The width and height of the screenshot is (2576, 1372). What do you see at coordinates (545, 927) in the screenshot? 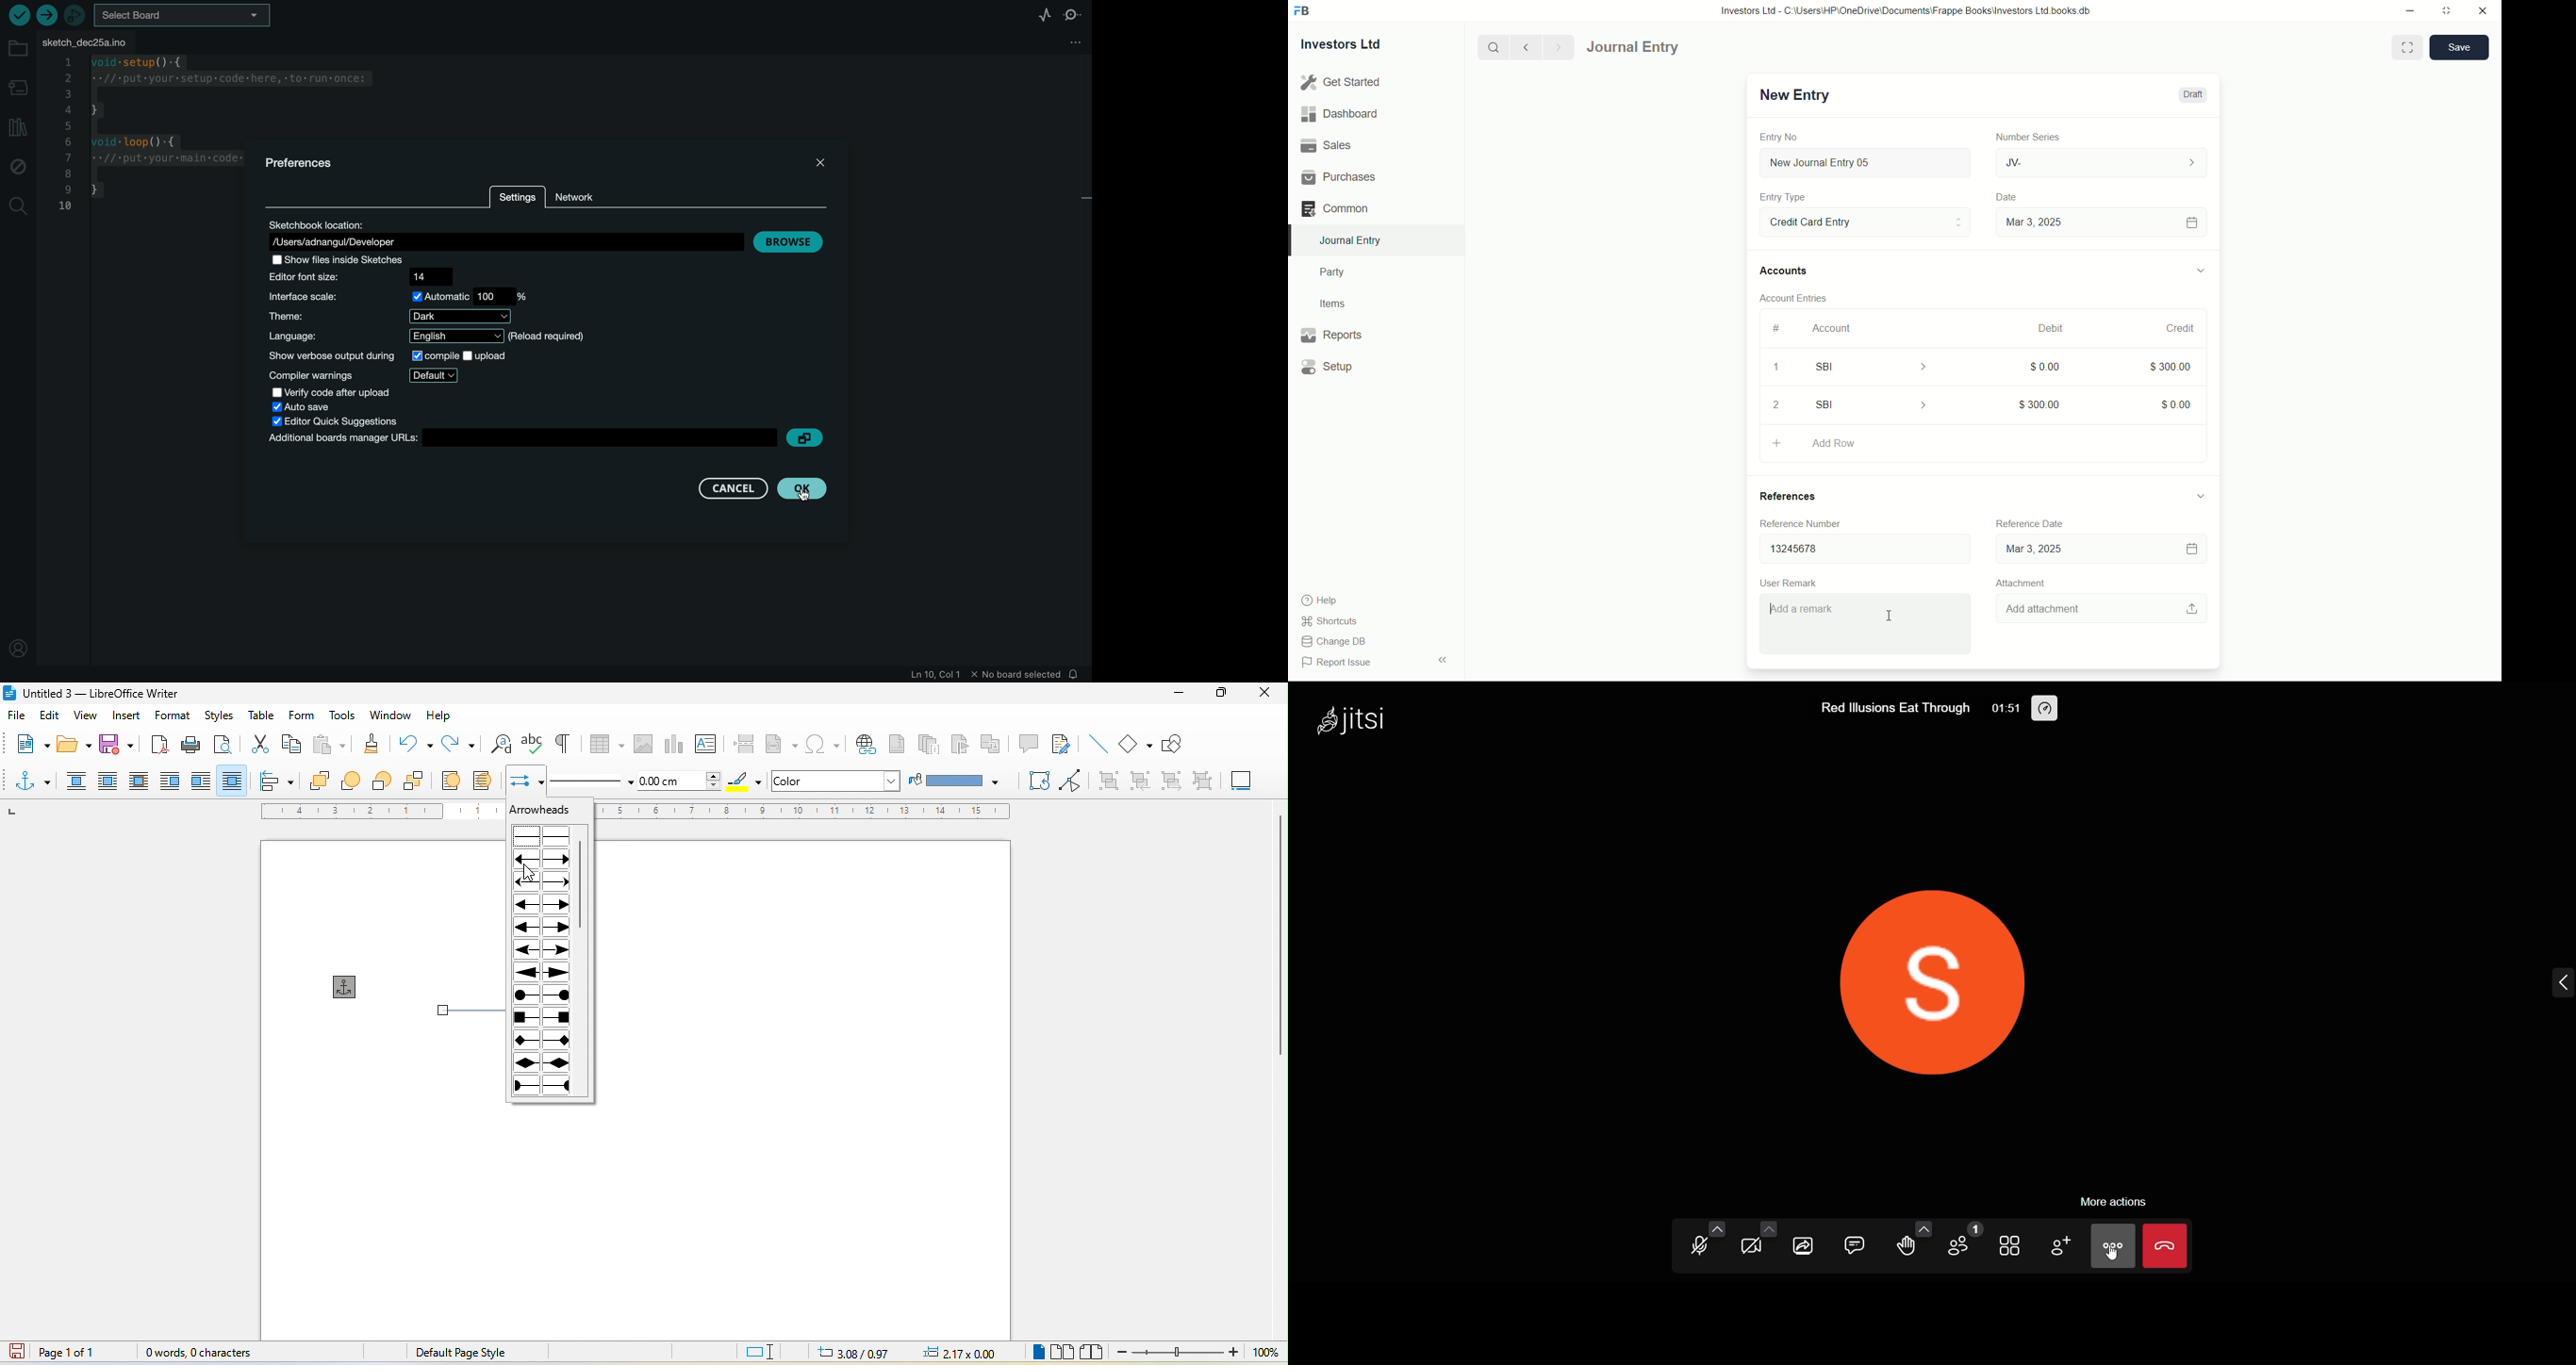
I see `triangle` at bounding box center [545, 927].